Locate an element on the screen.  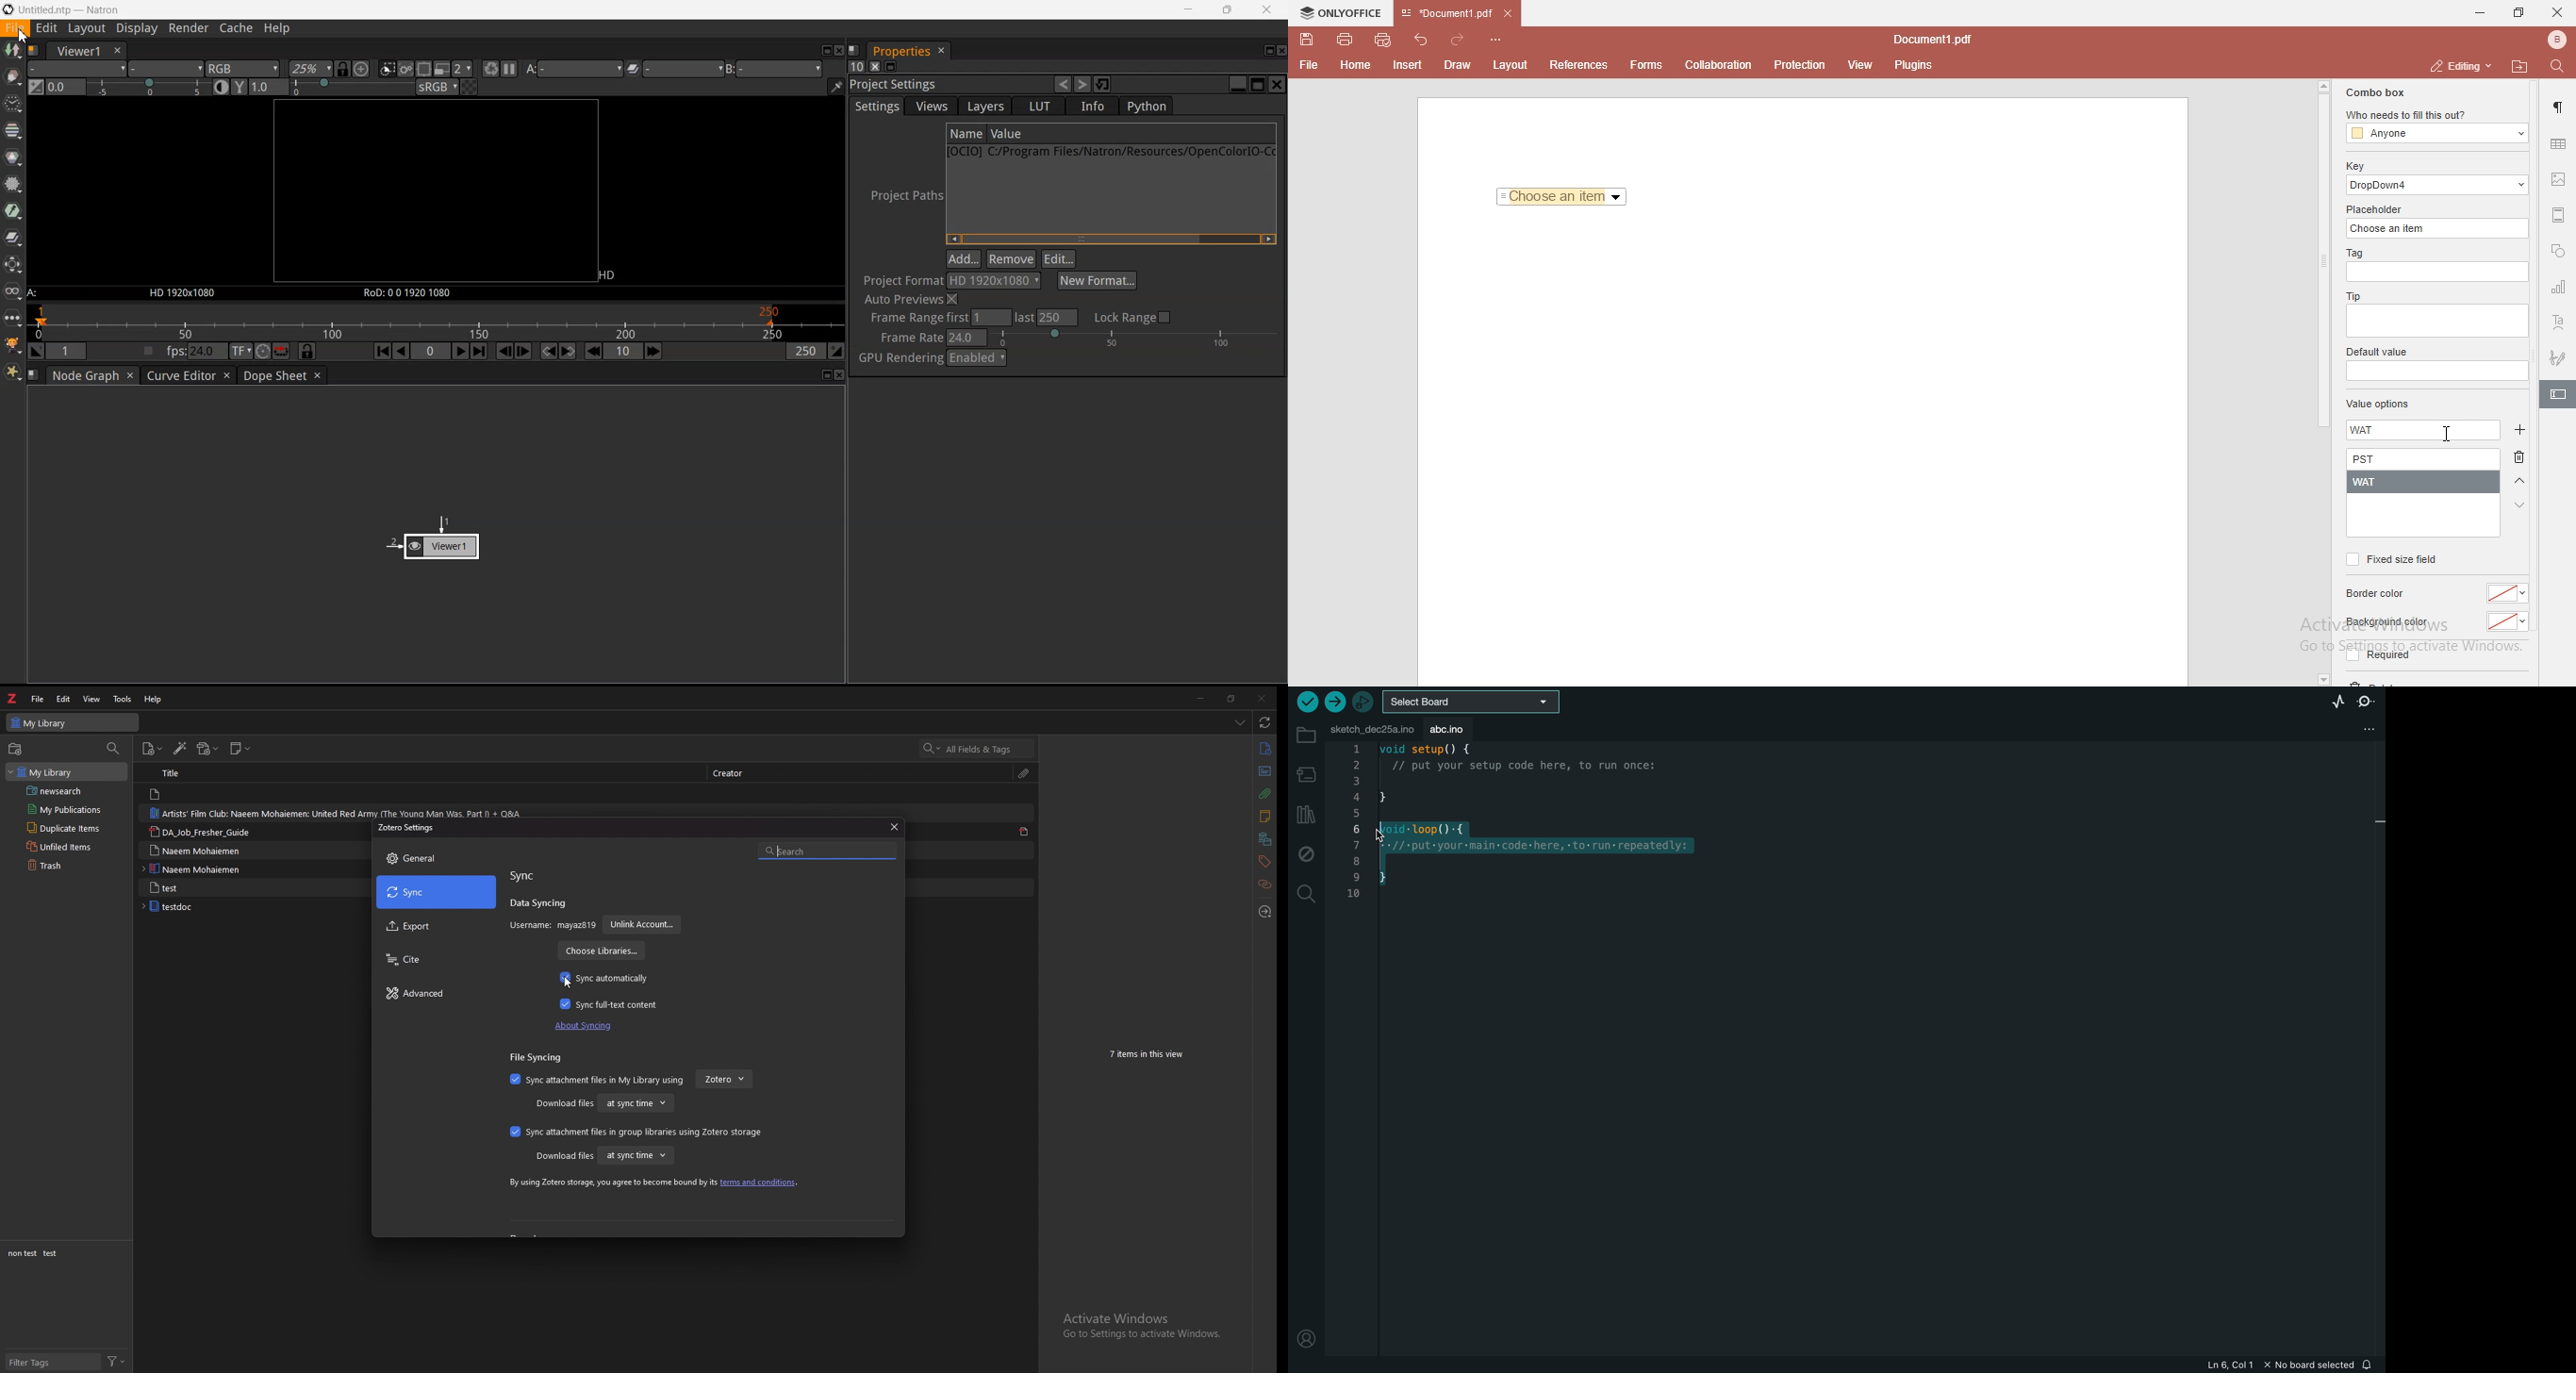
References is located at coordinates (1577, 65).